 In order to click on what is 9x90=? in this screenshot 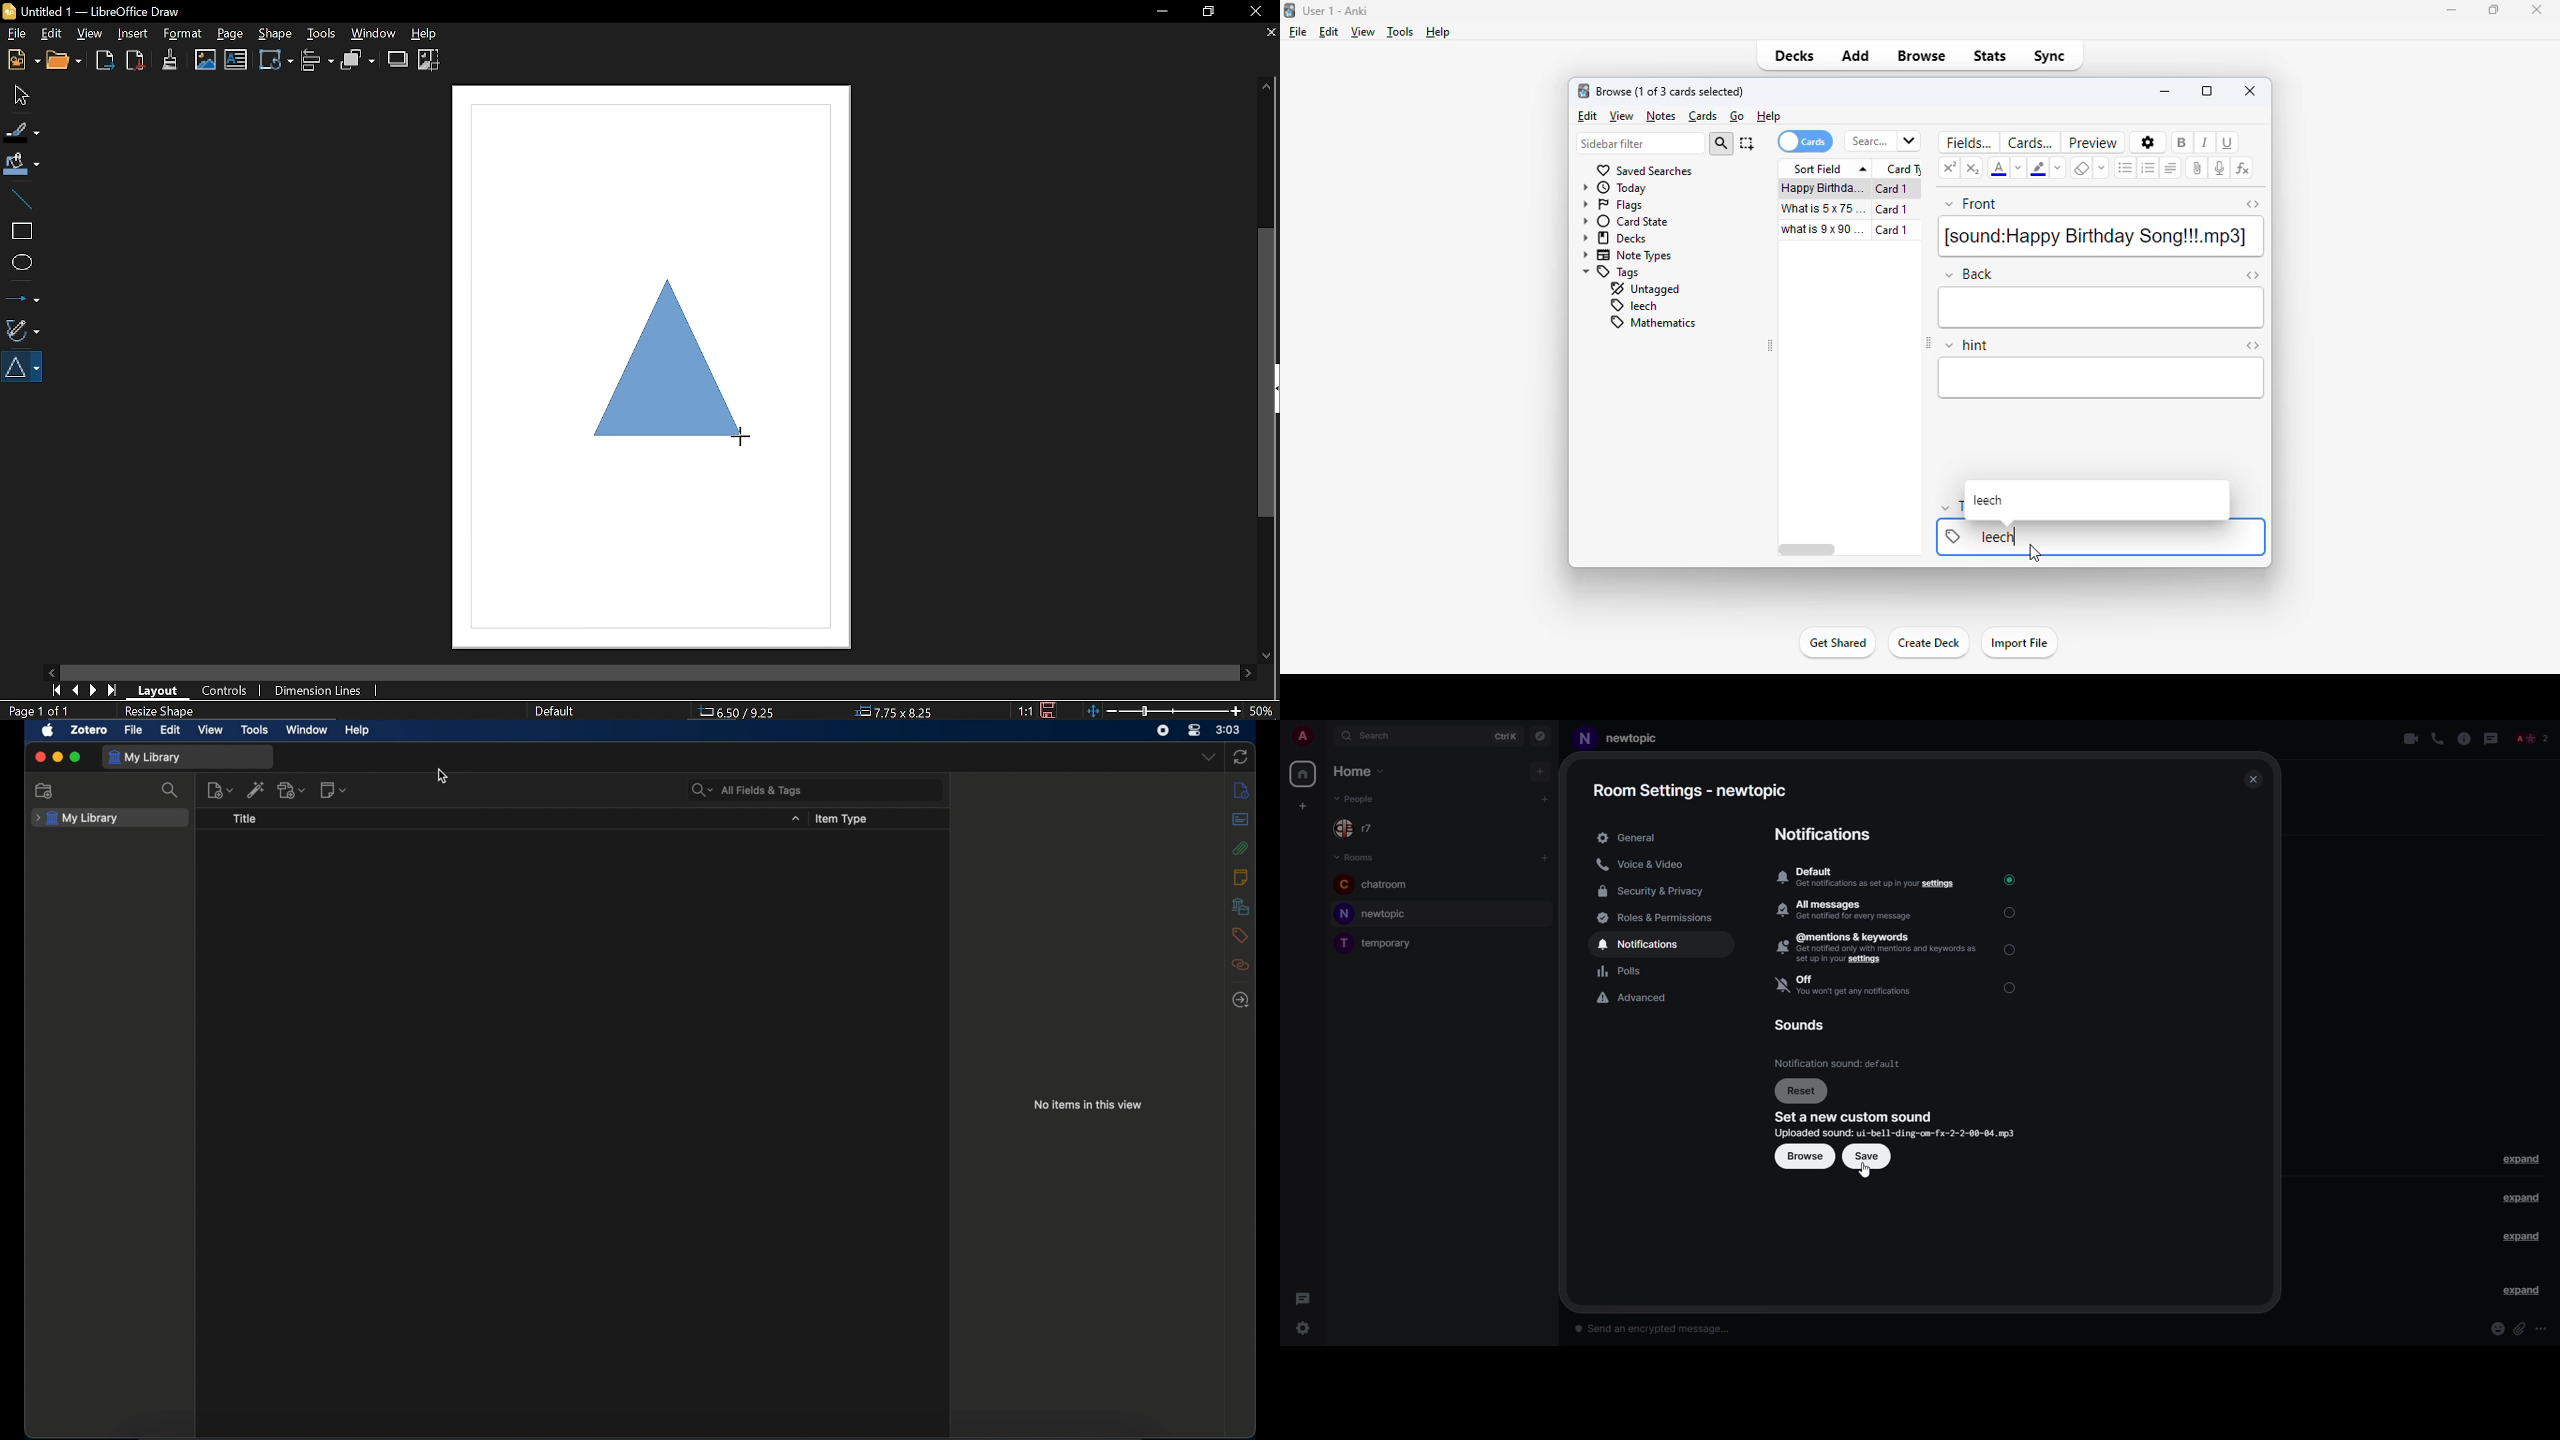, I will do `click(1824, 230)`.